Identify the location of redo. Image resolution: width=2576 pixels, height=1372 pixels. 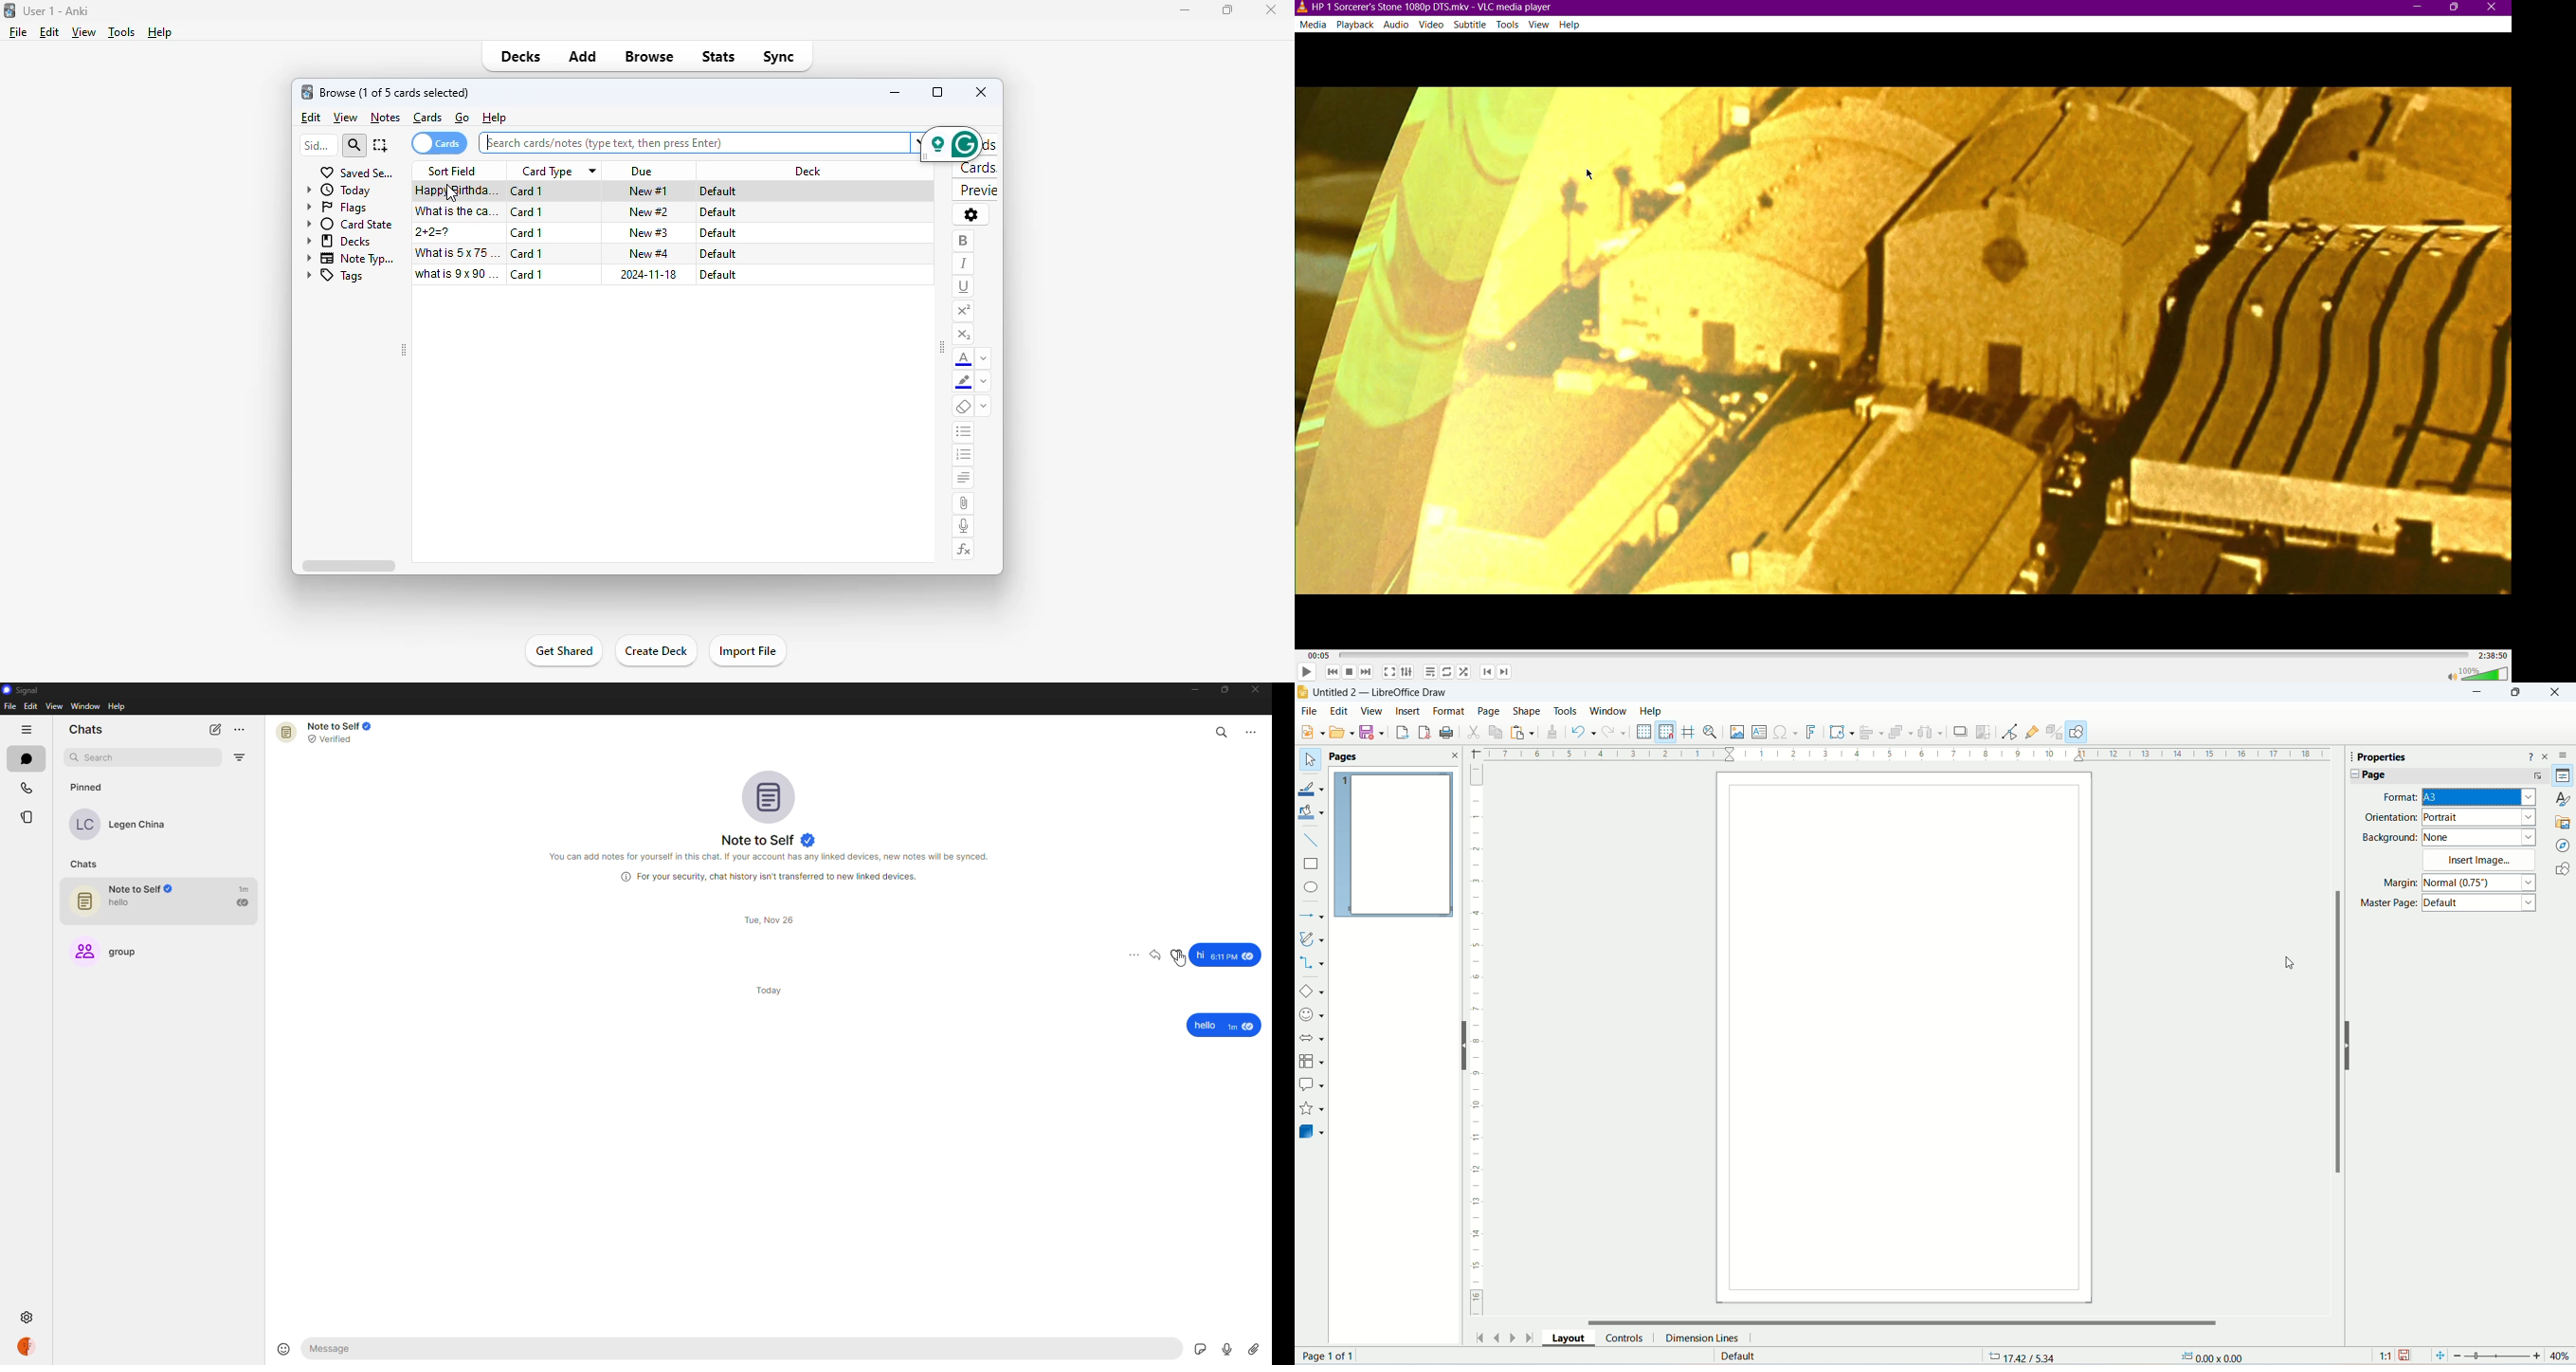
(1616, 732).